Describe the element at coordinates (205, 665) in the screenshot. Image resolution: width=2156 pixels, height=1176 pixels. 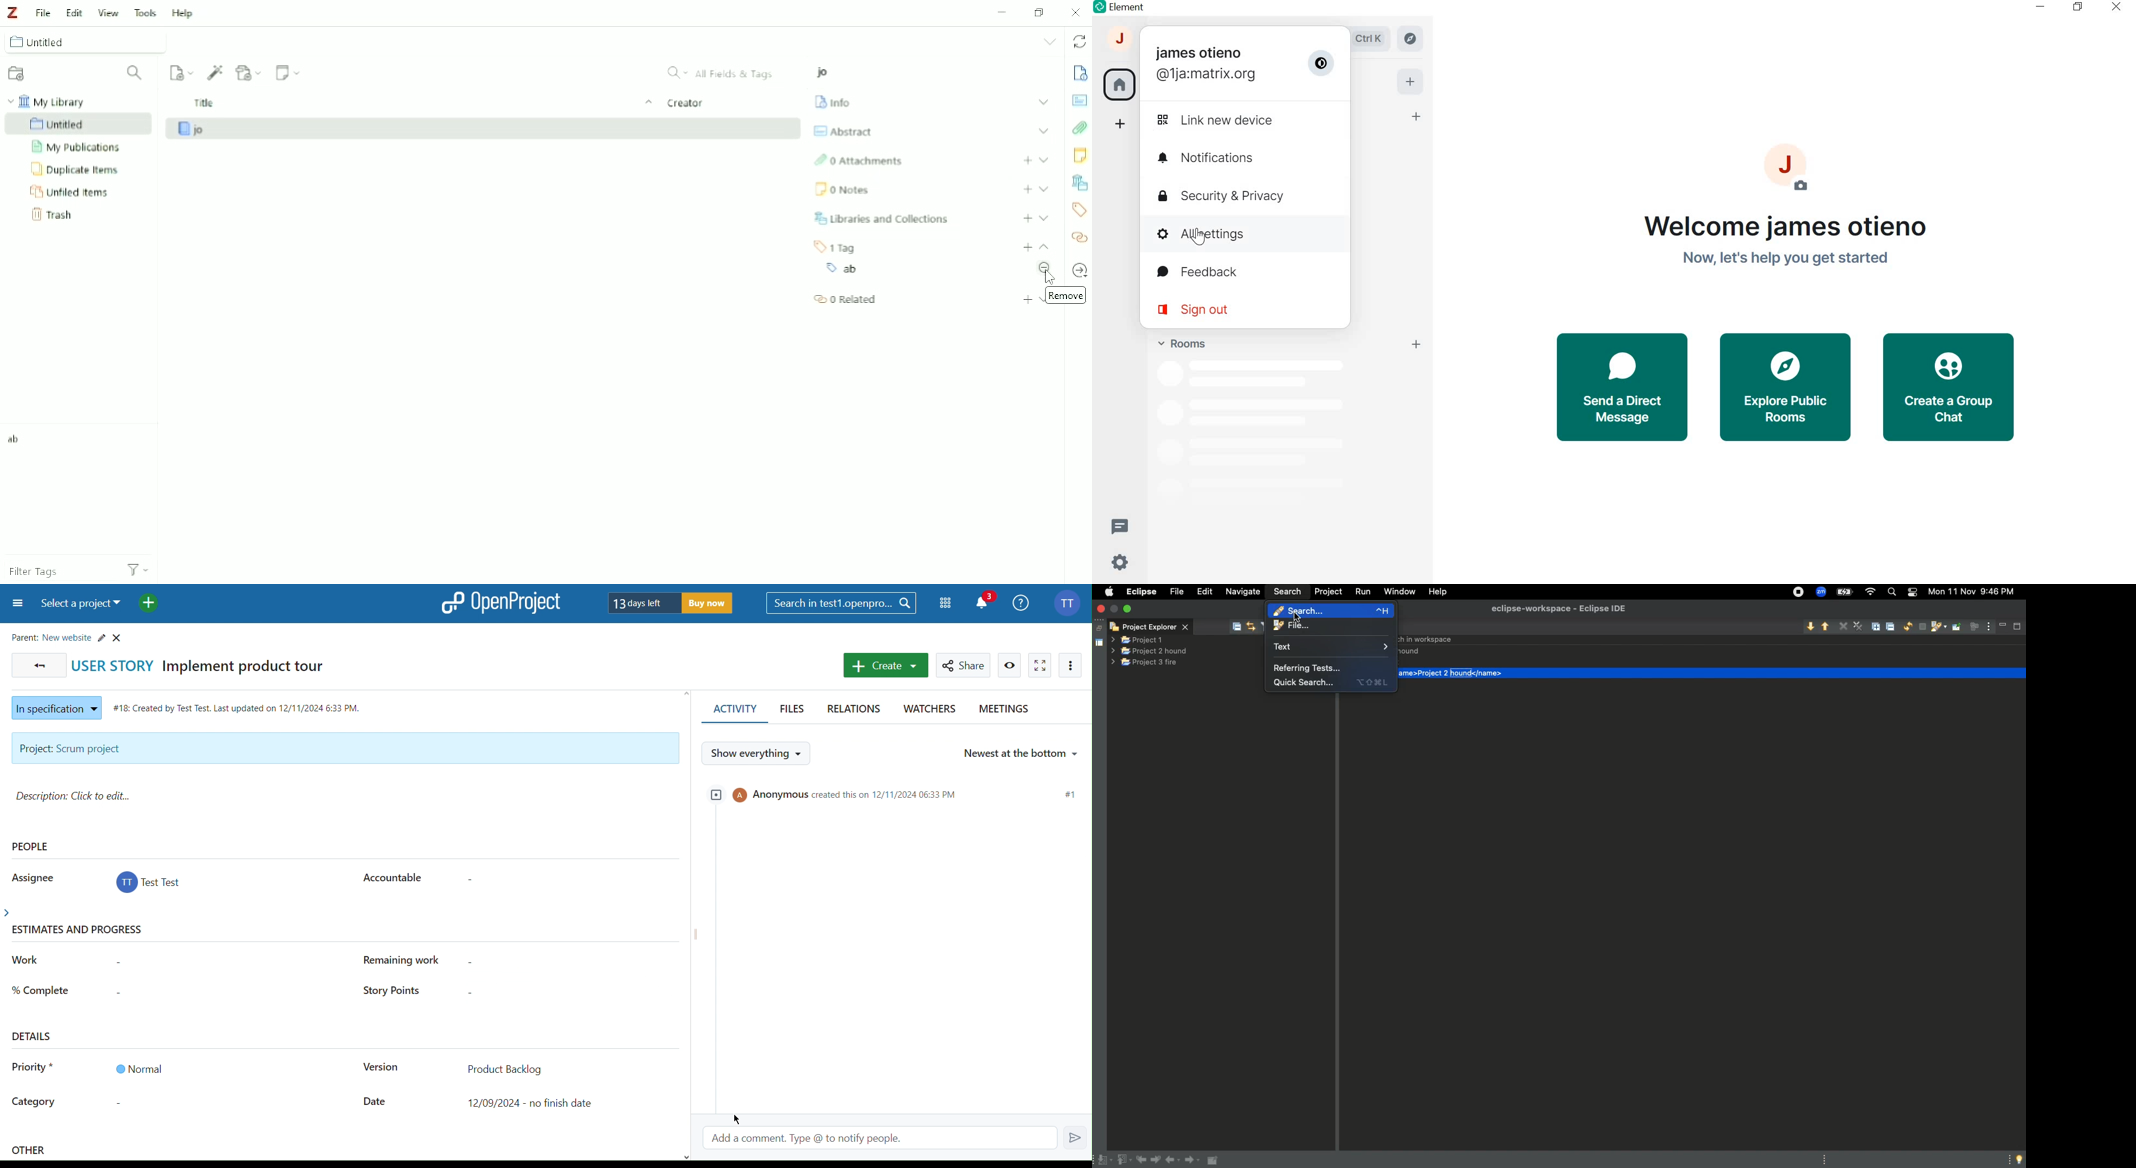
I see `User Story` at that location.